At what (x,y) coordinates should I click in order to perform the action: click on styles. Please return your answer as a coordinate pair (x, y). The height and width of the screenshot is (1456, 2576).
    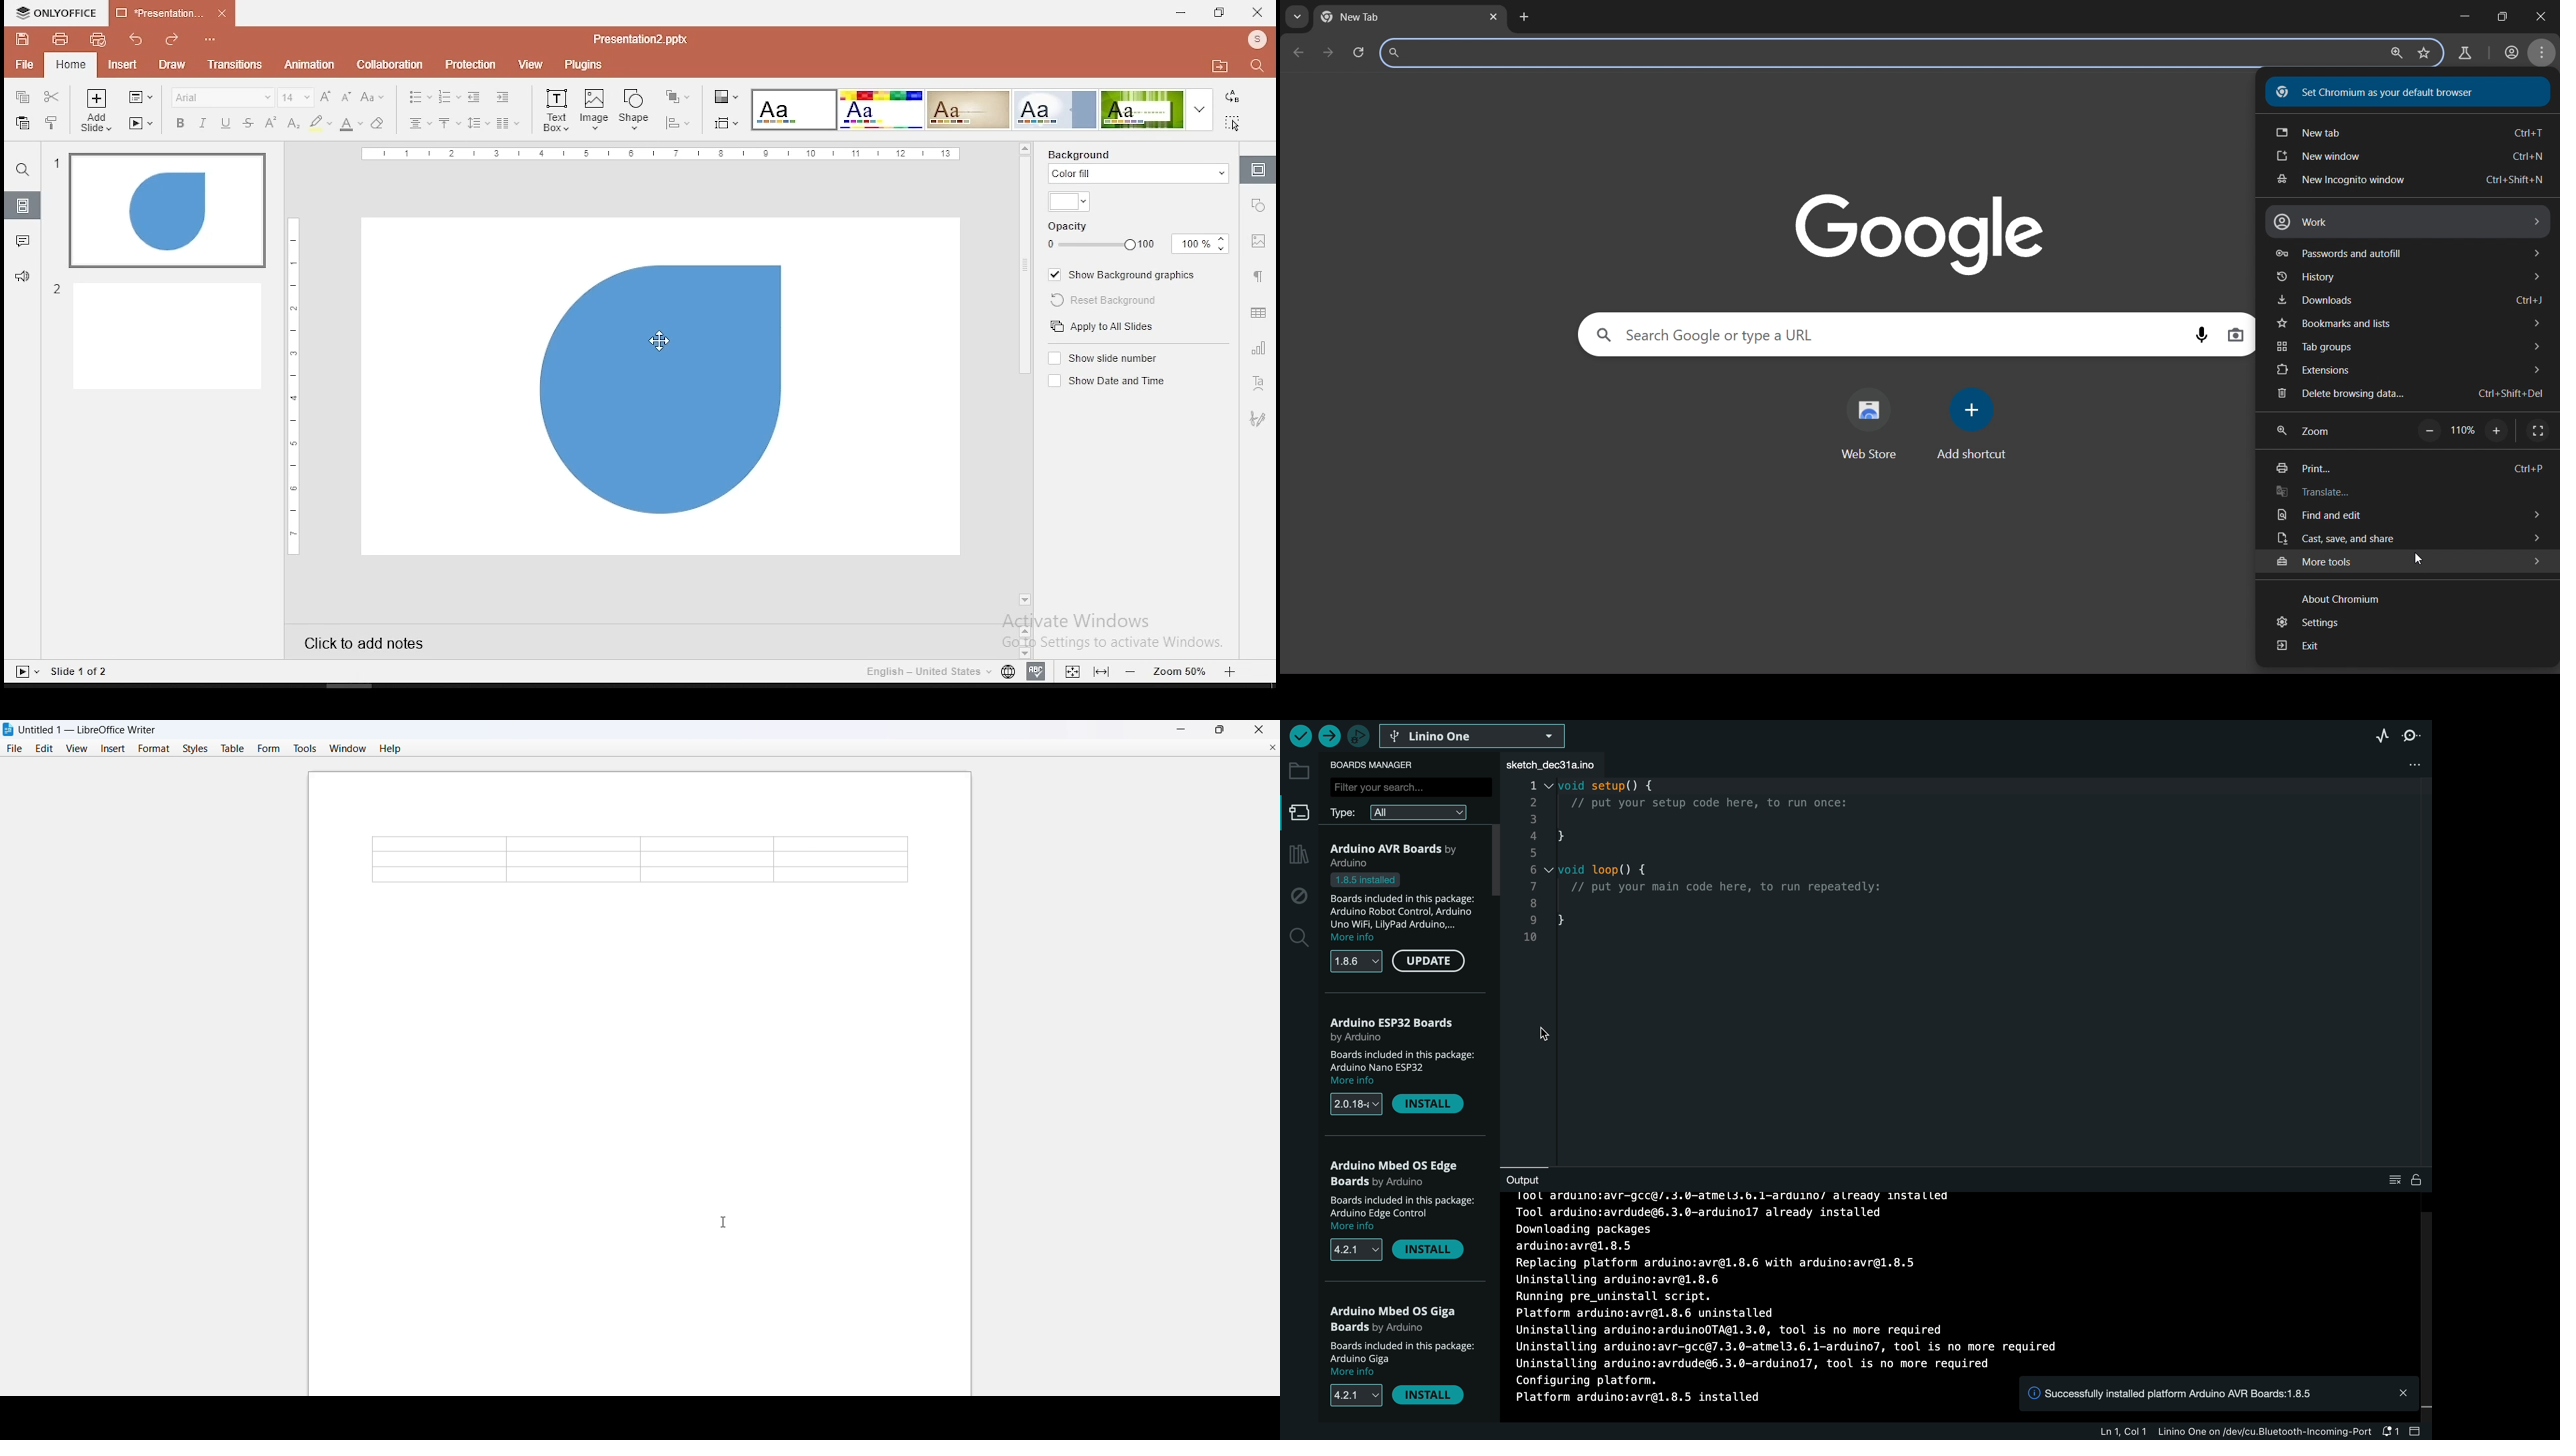
    Looking at the image, I should click on (193, 748).